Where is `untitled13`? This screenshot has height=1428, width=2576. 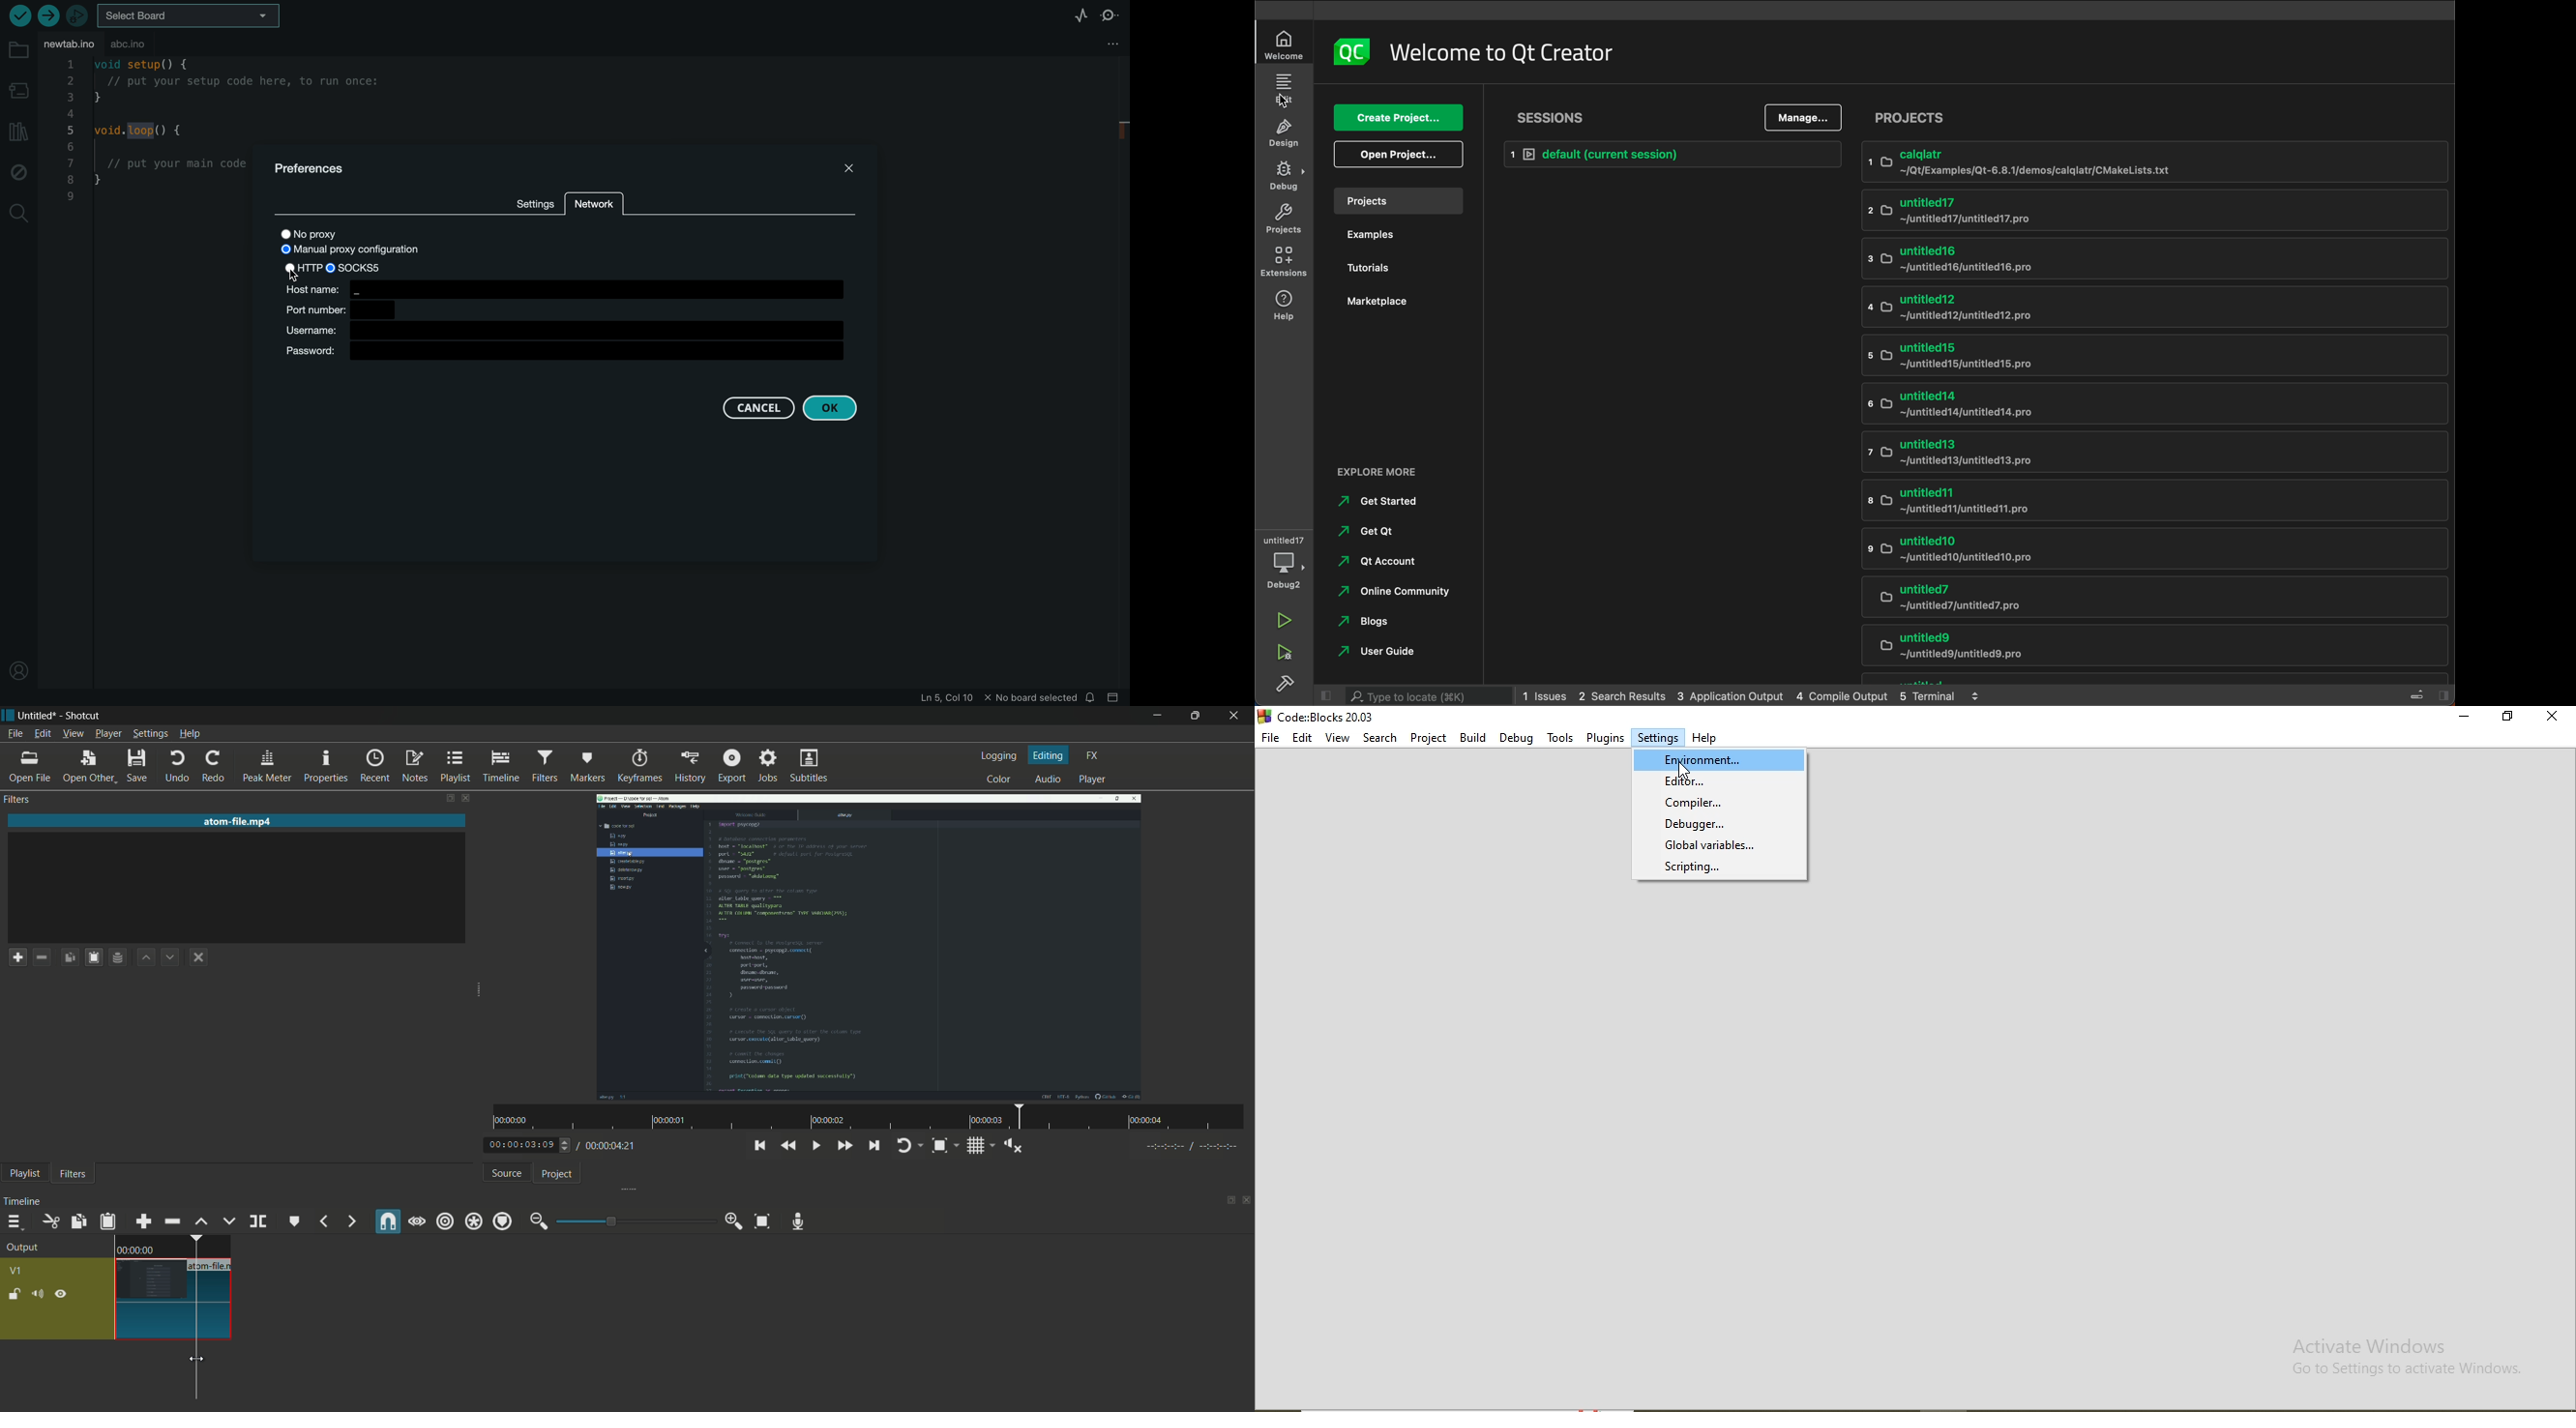
untitled13 is located at coordinates (2139, 452).